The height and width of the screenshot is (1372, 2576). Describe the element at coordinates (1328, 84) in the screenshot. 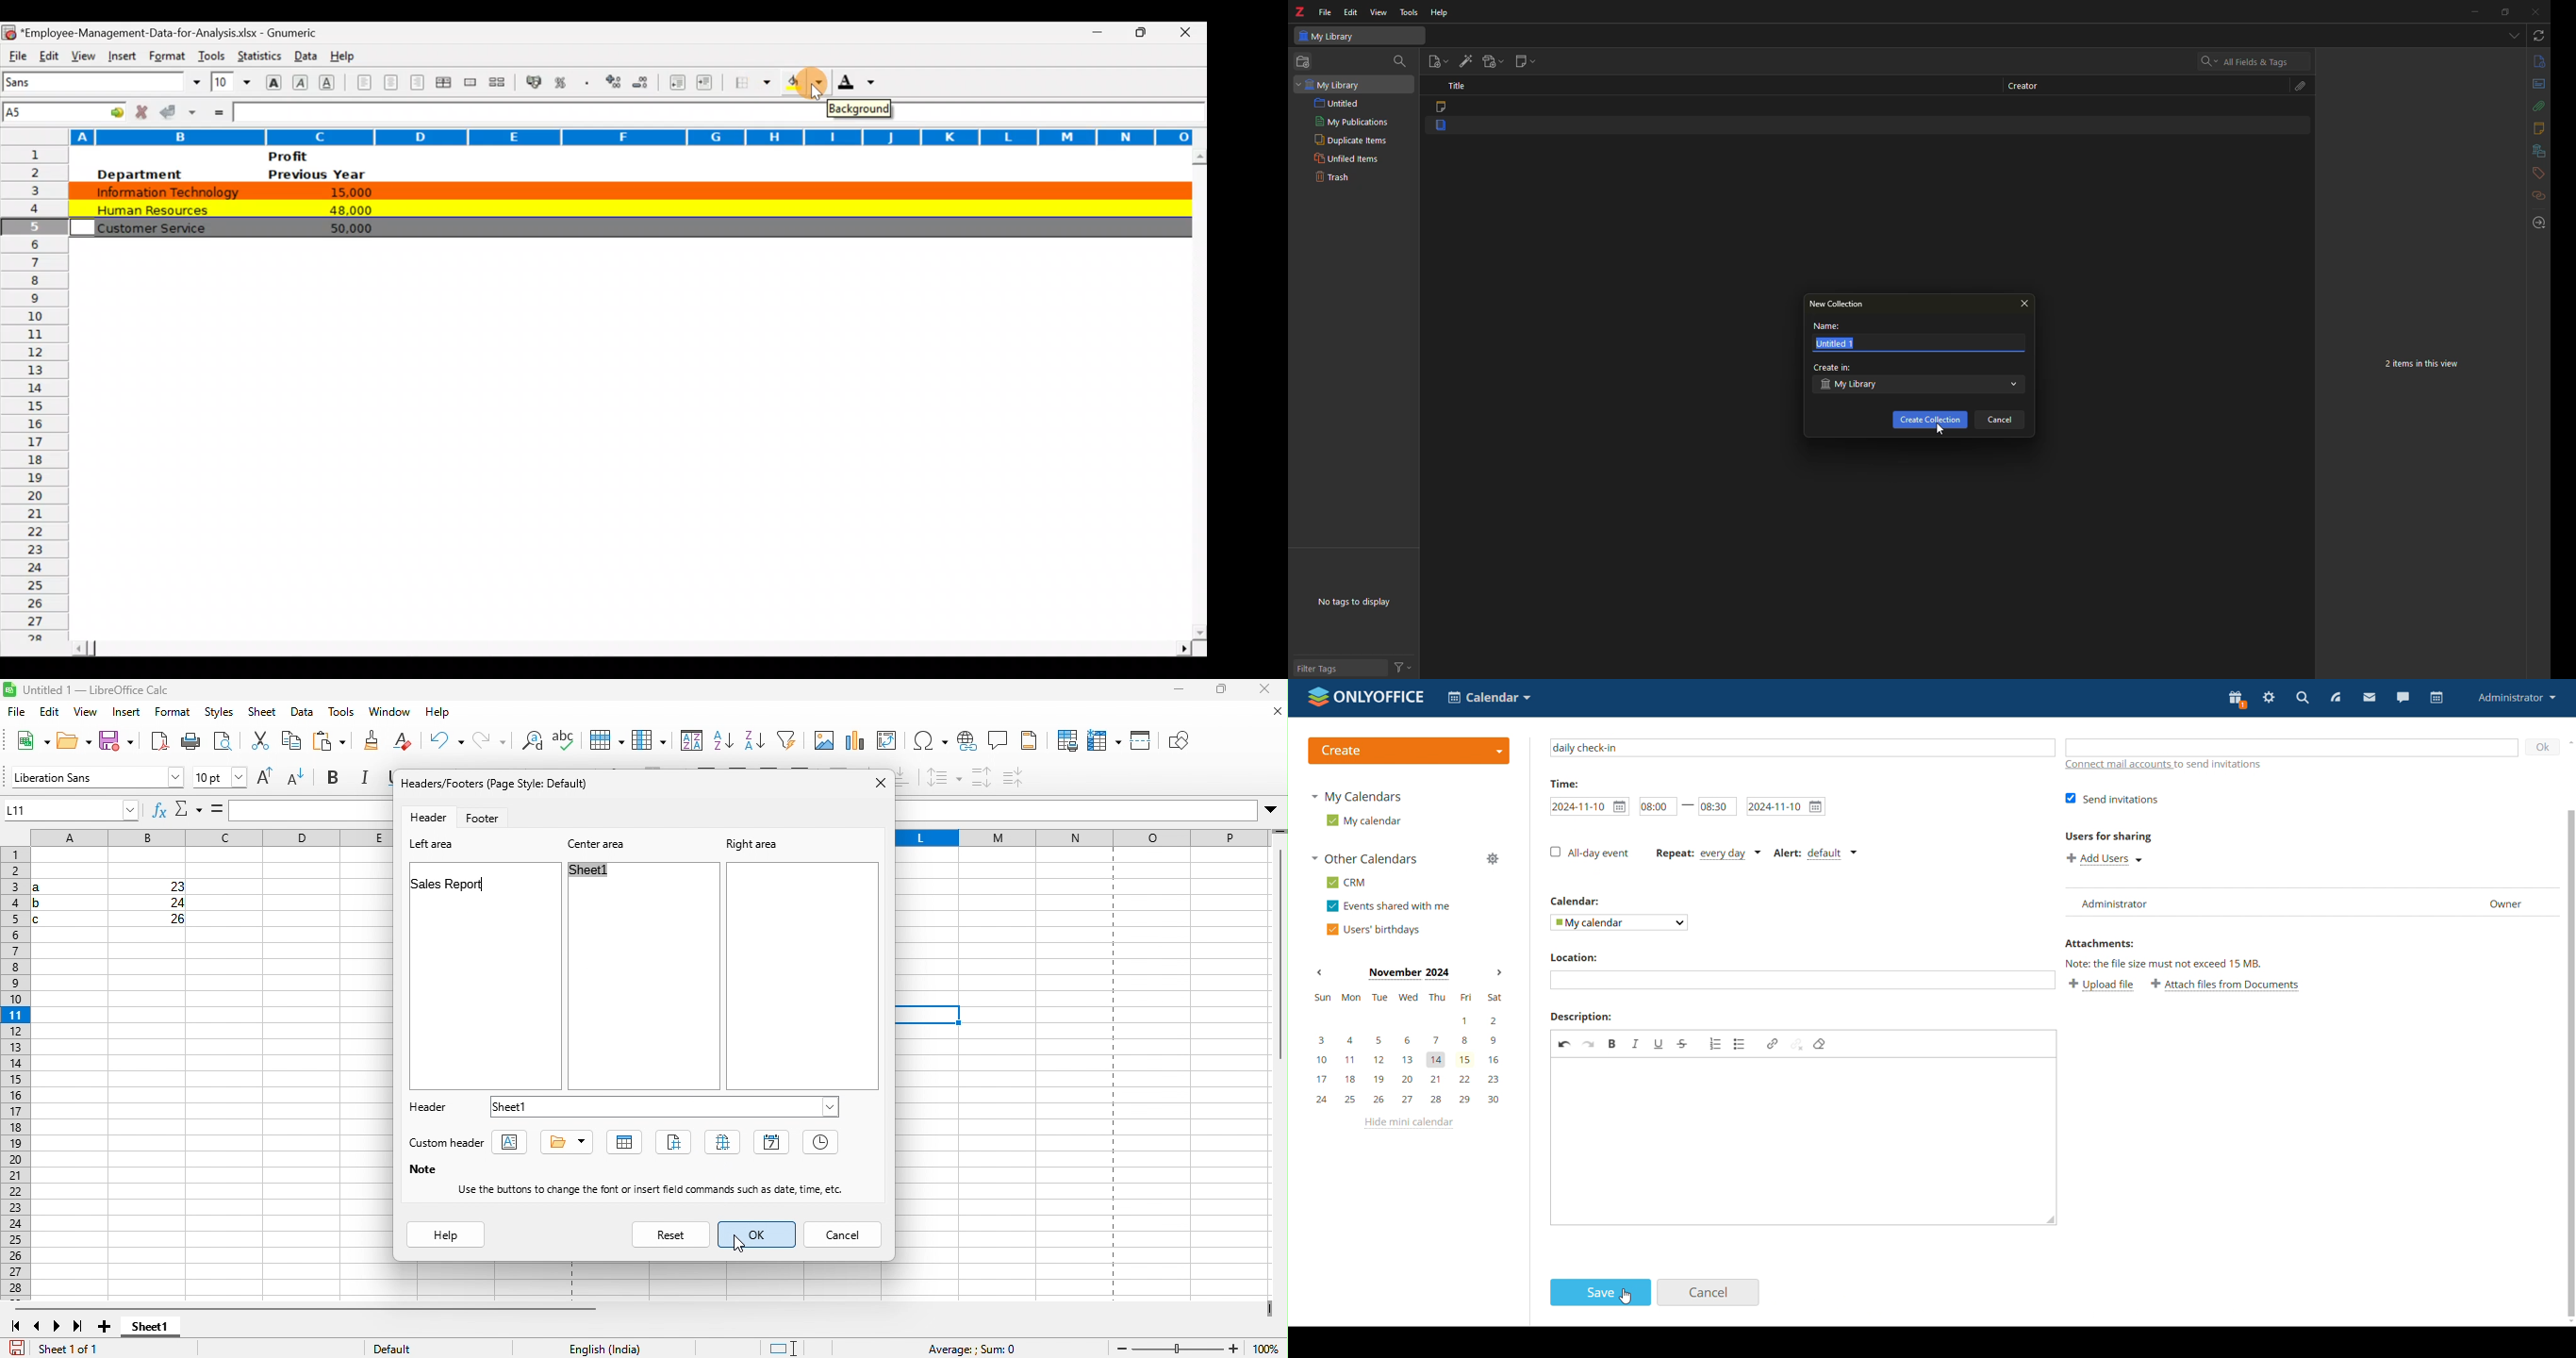

I see `my library` at that location.